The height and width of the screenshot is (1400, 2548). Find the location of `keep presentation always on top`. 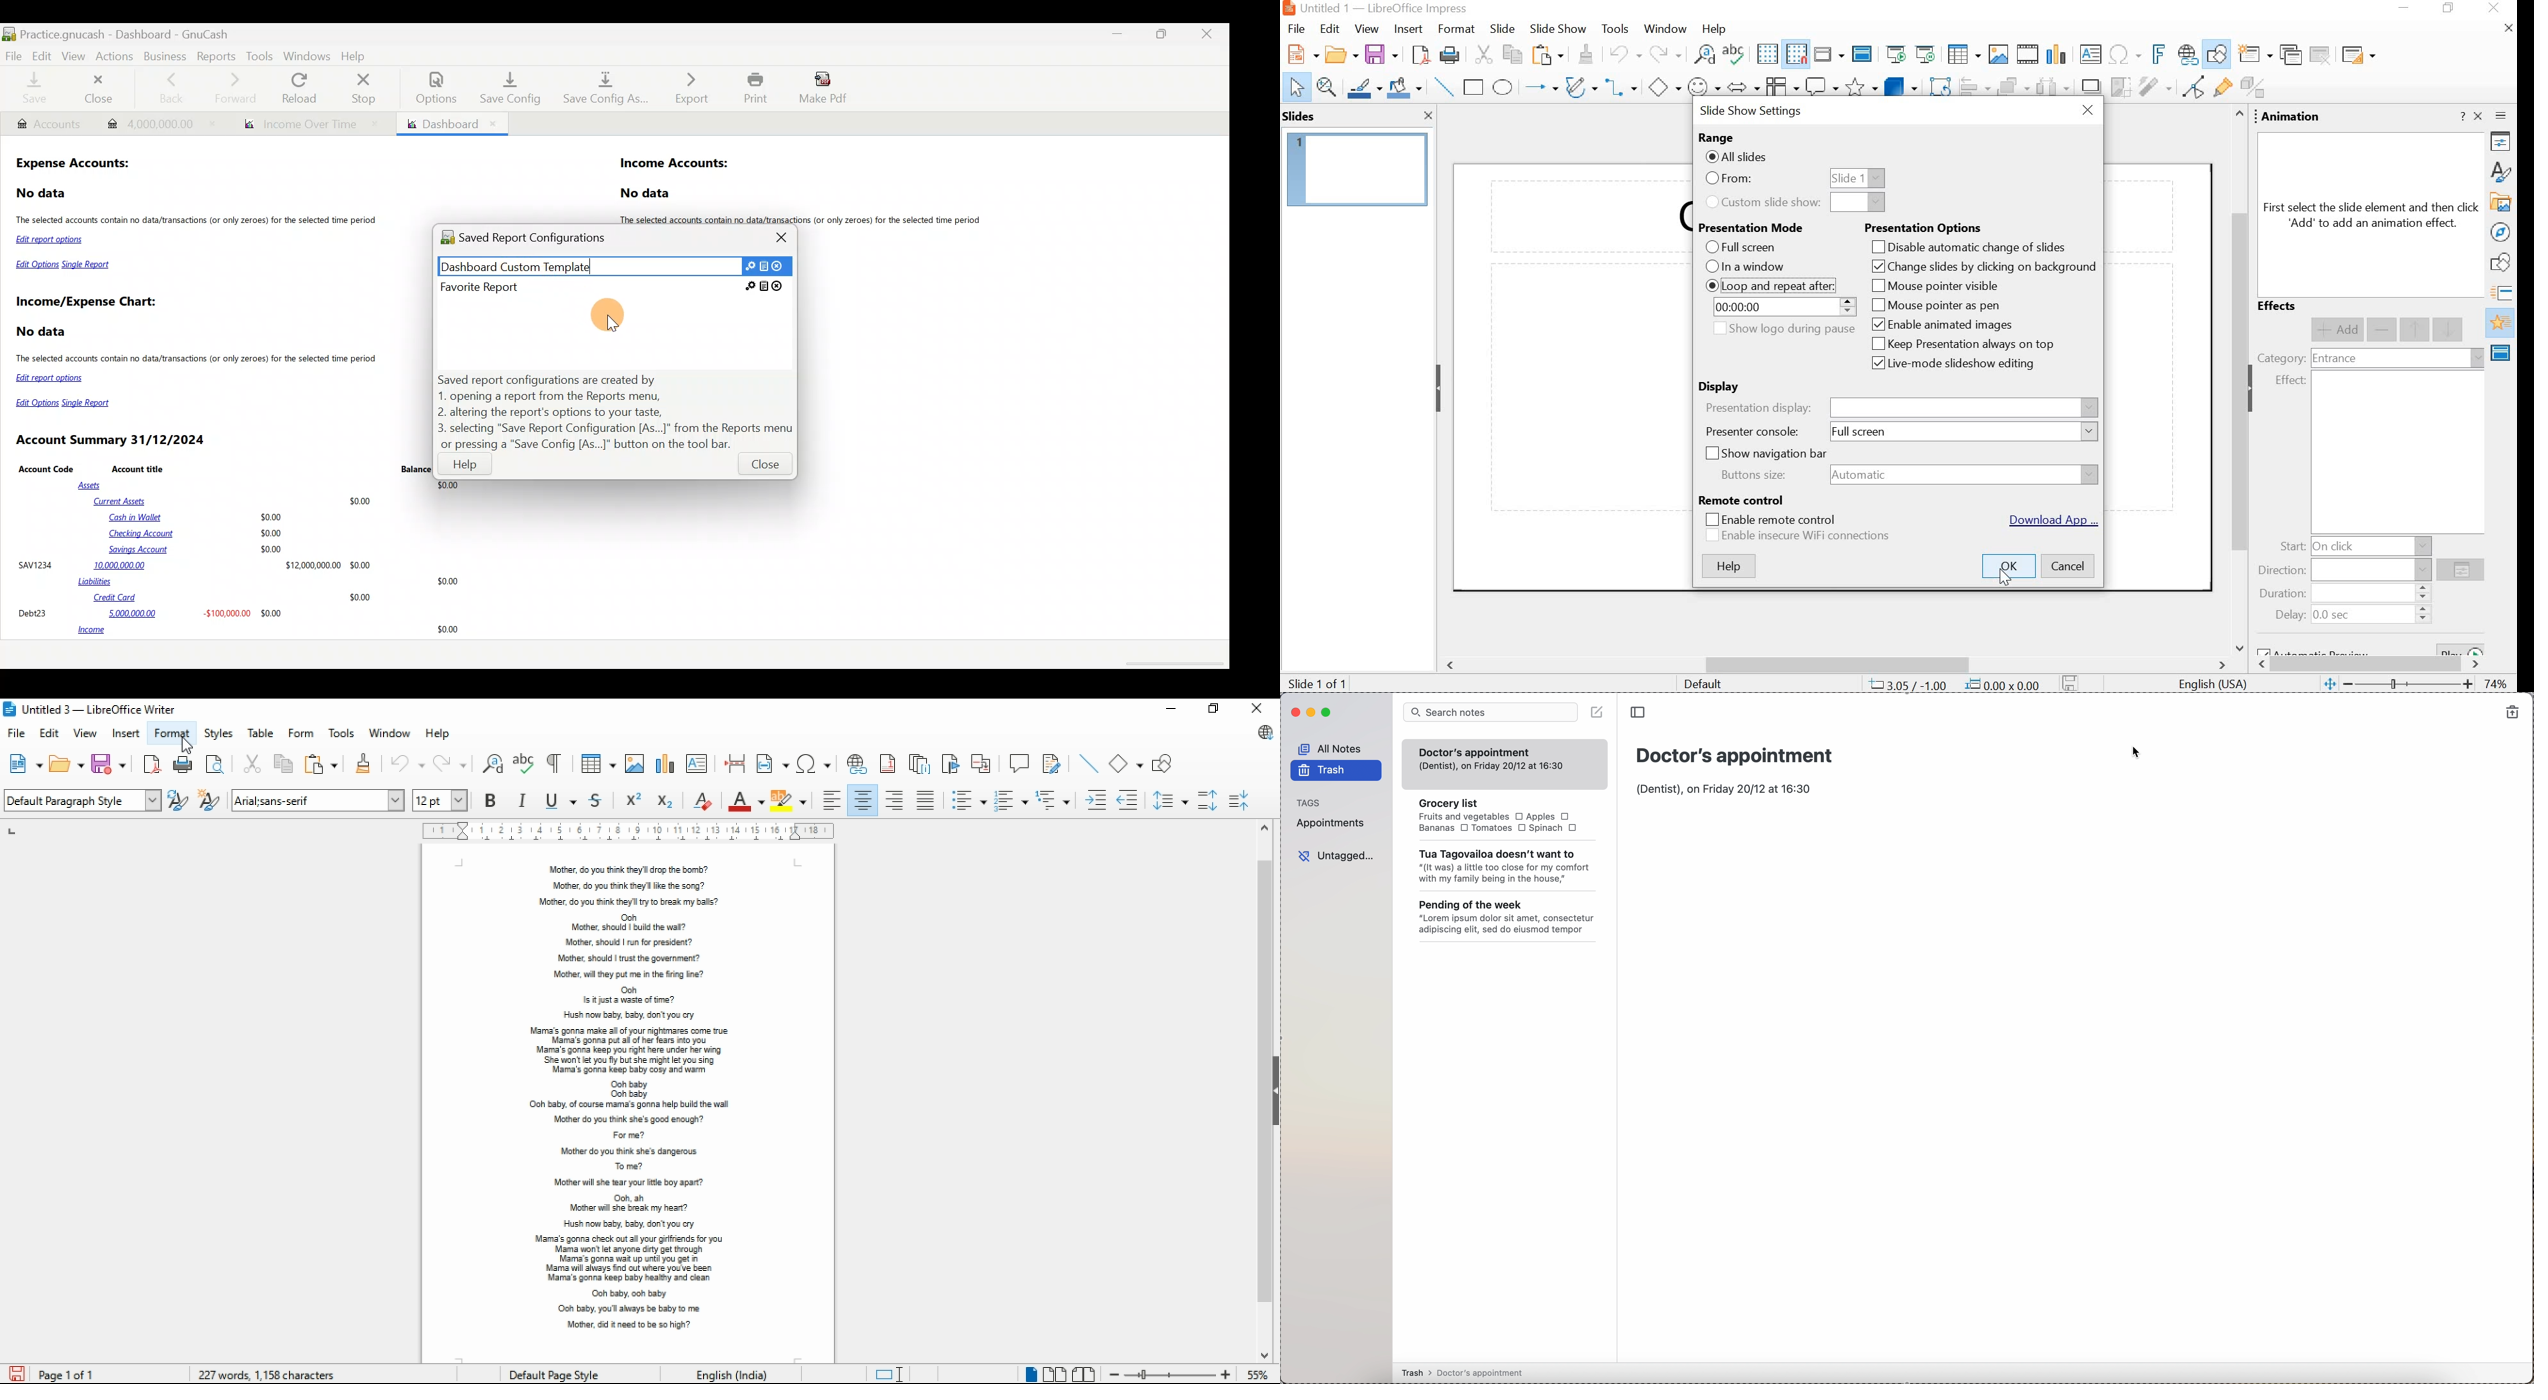

keep presentation always on top is located at coordinates (1961, 343).